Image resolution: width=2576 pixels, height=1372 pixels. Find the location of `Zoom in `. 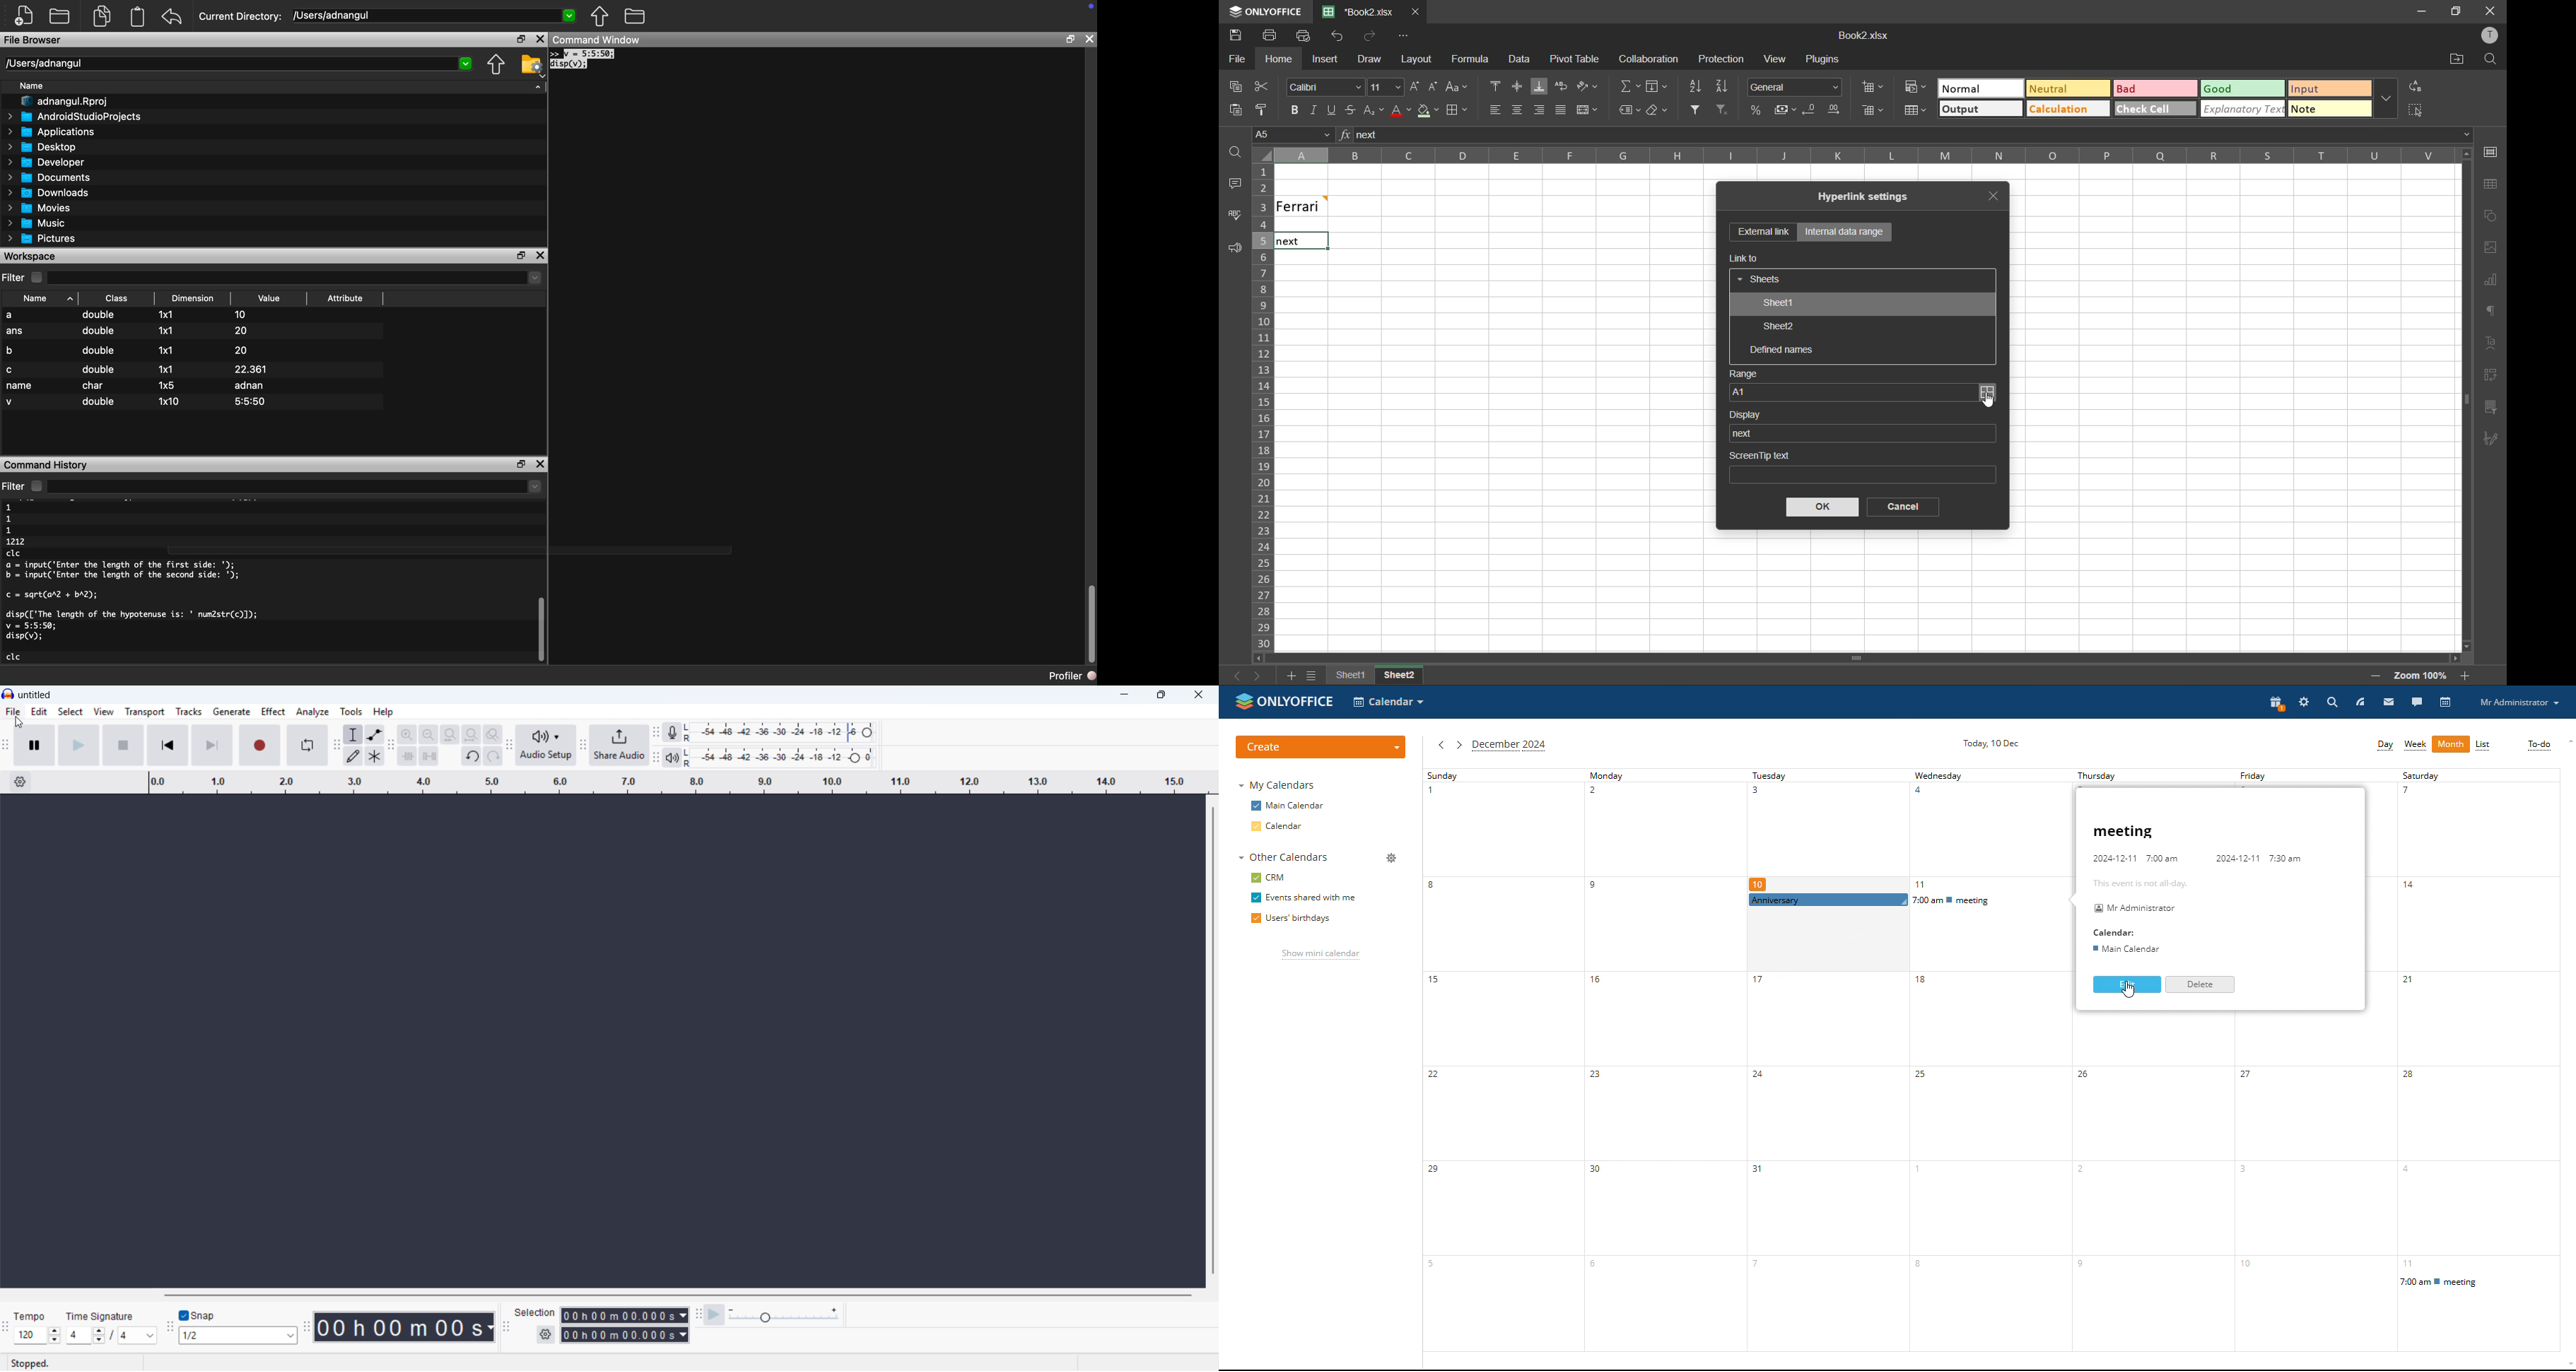

Zoom in  is located at coordinates (408, 734).